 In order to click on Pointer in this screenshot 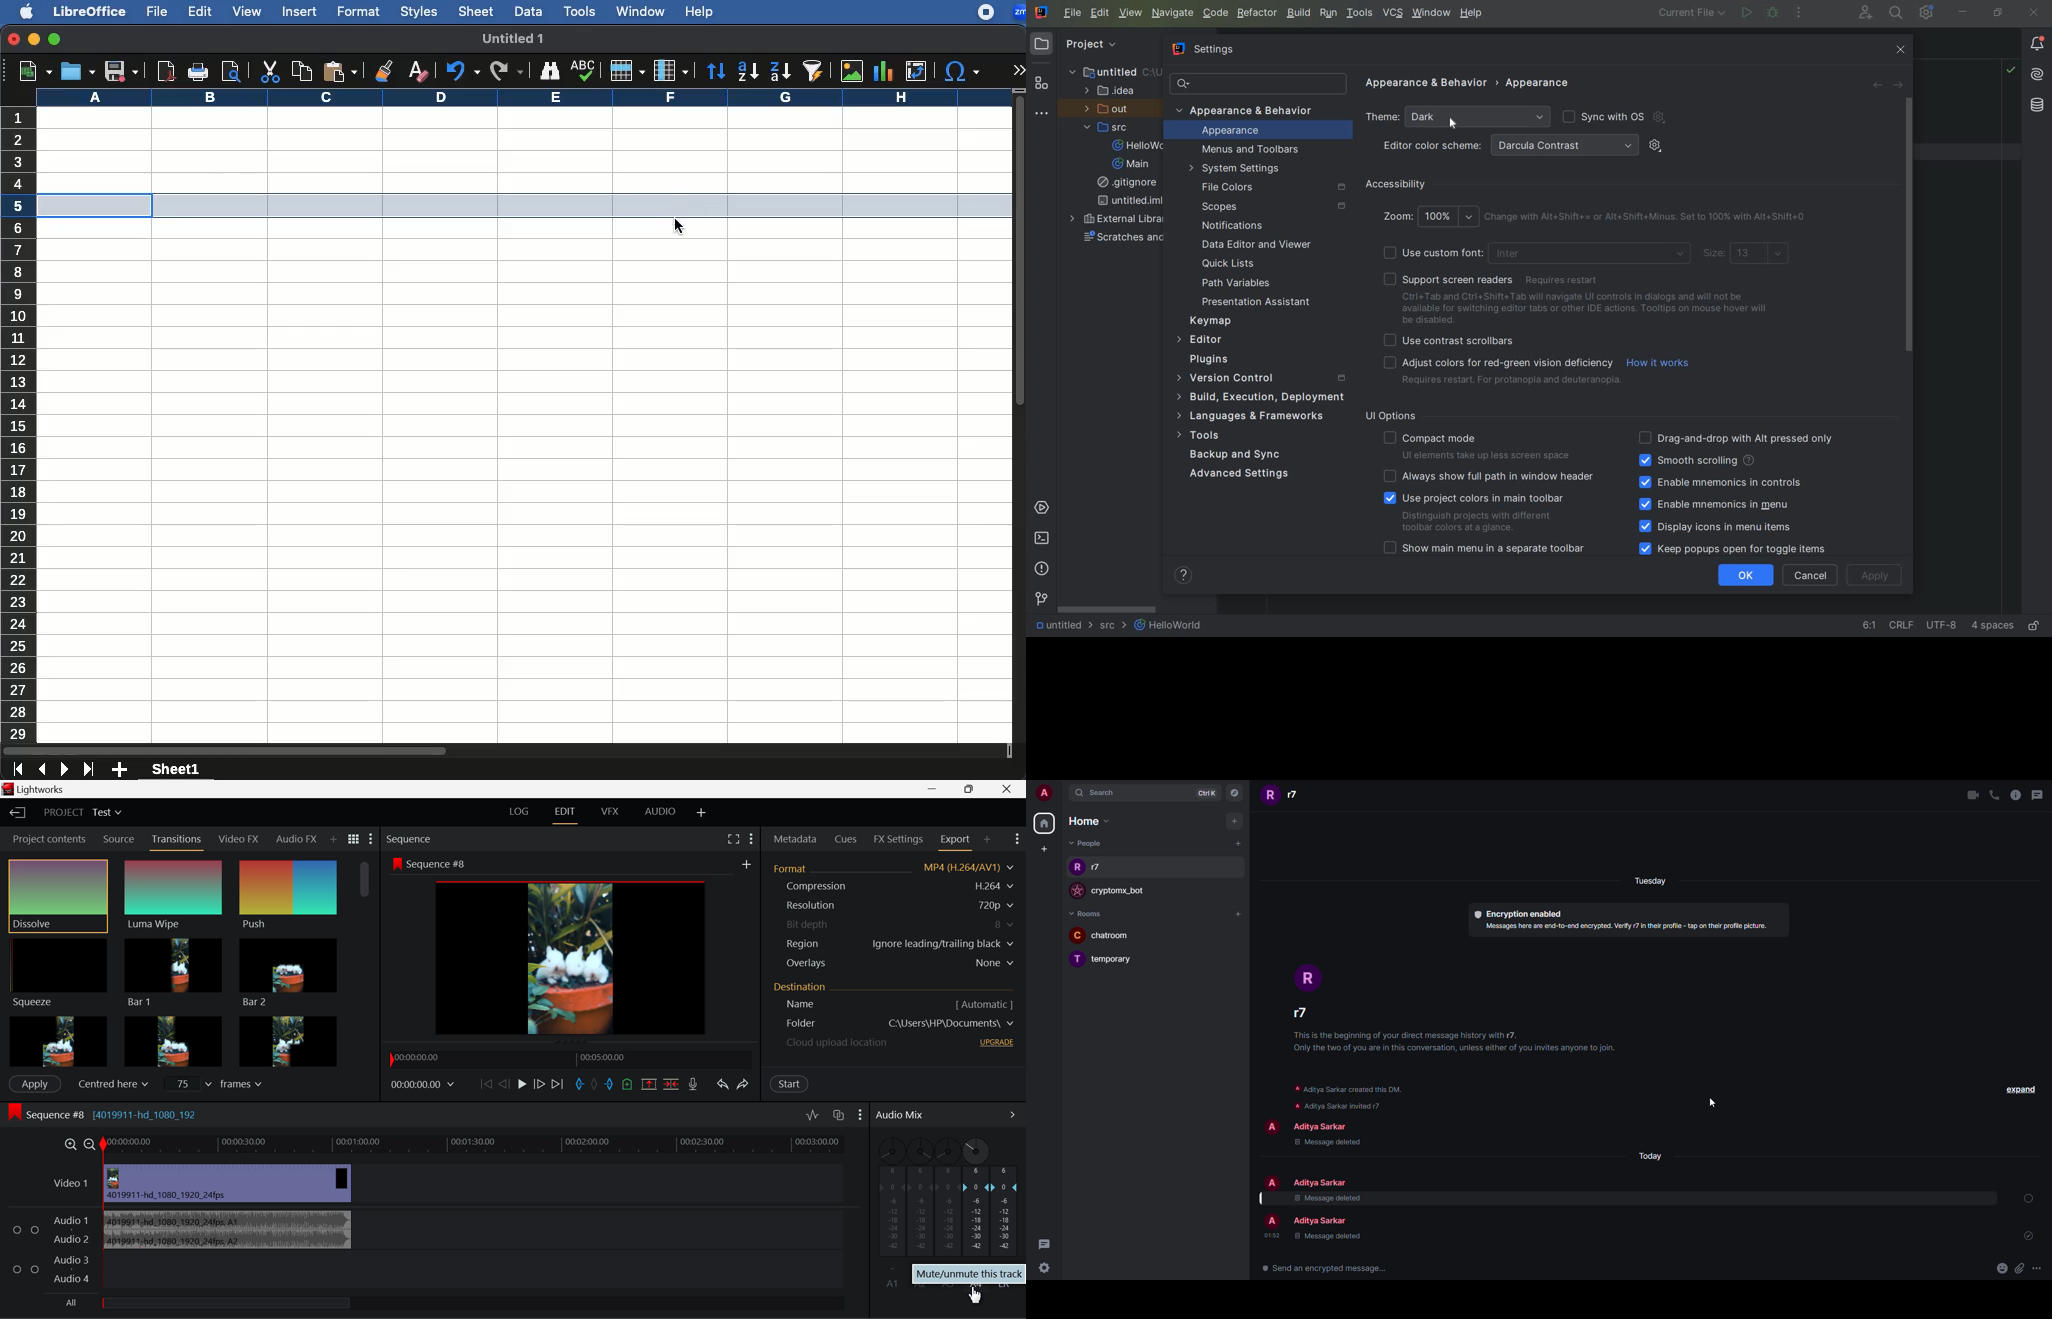, I will do `click(1457, 125)`.